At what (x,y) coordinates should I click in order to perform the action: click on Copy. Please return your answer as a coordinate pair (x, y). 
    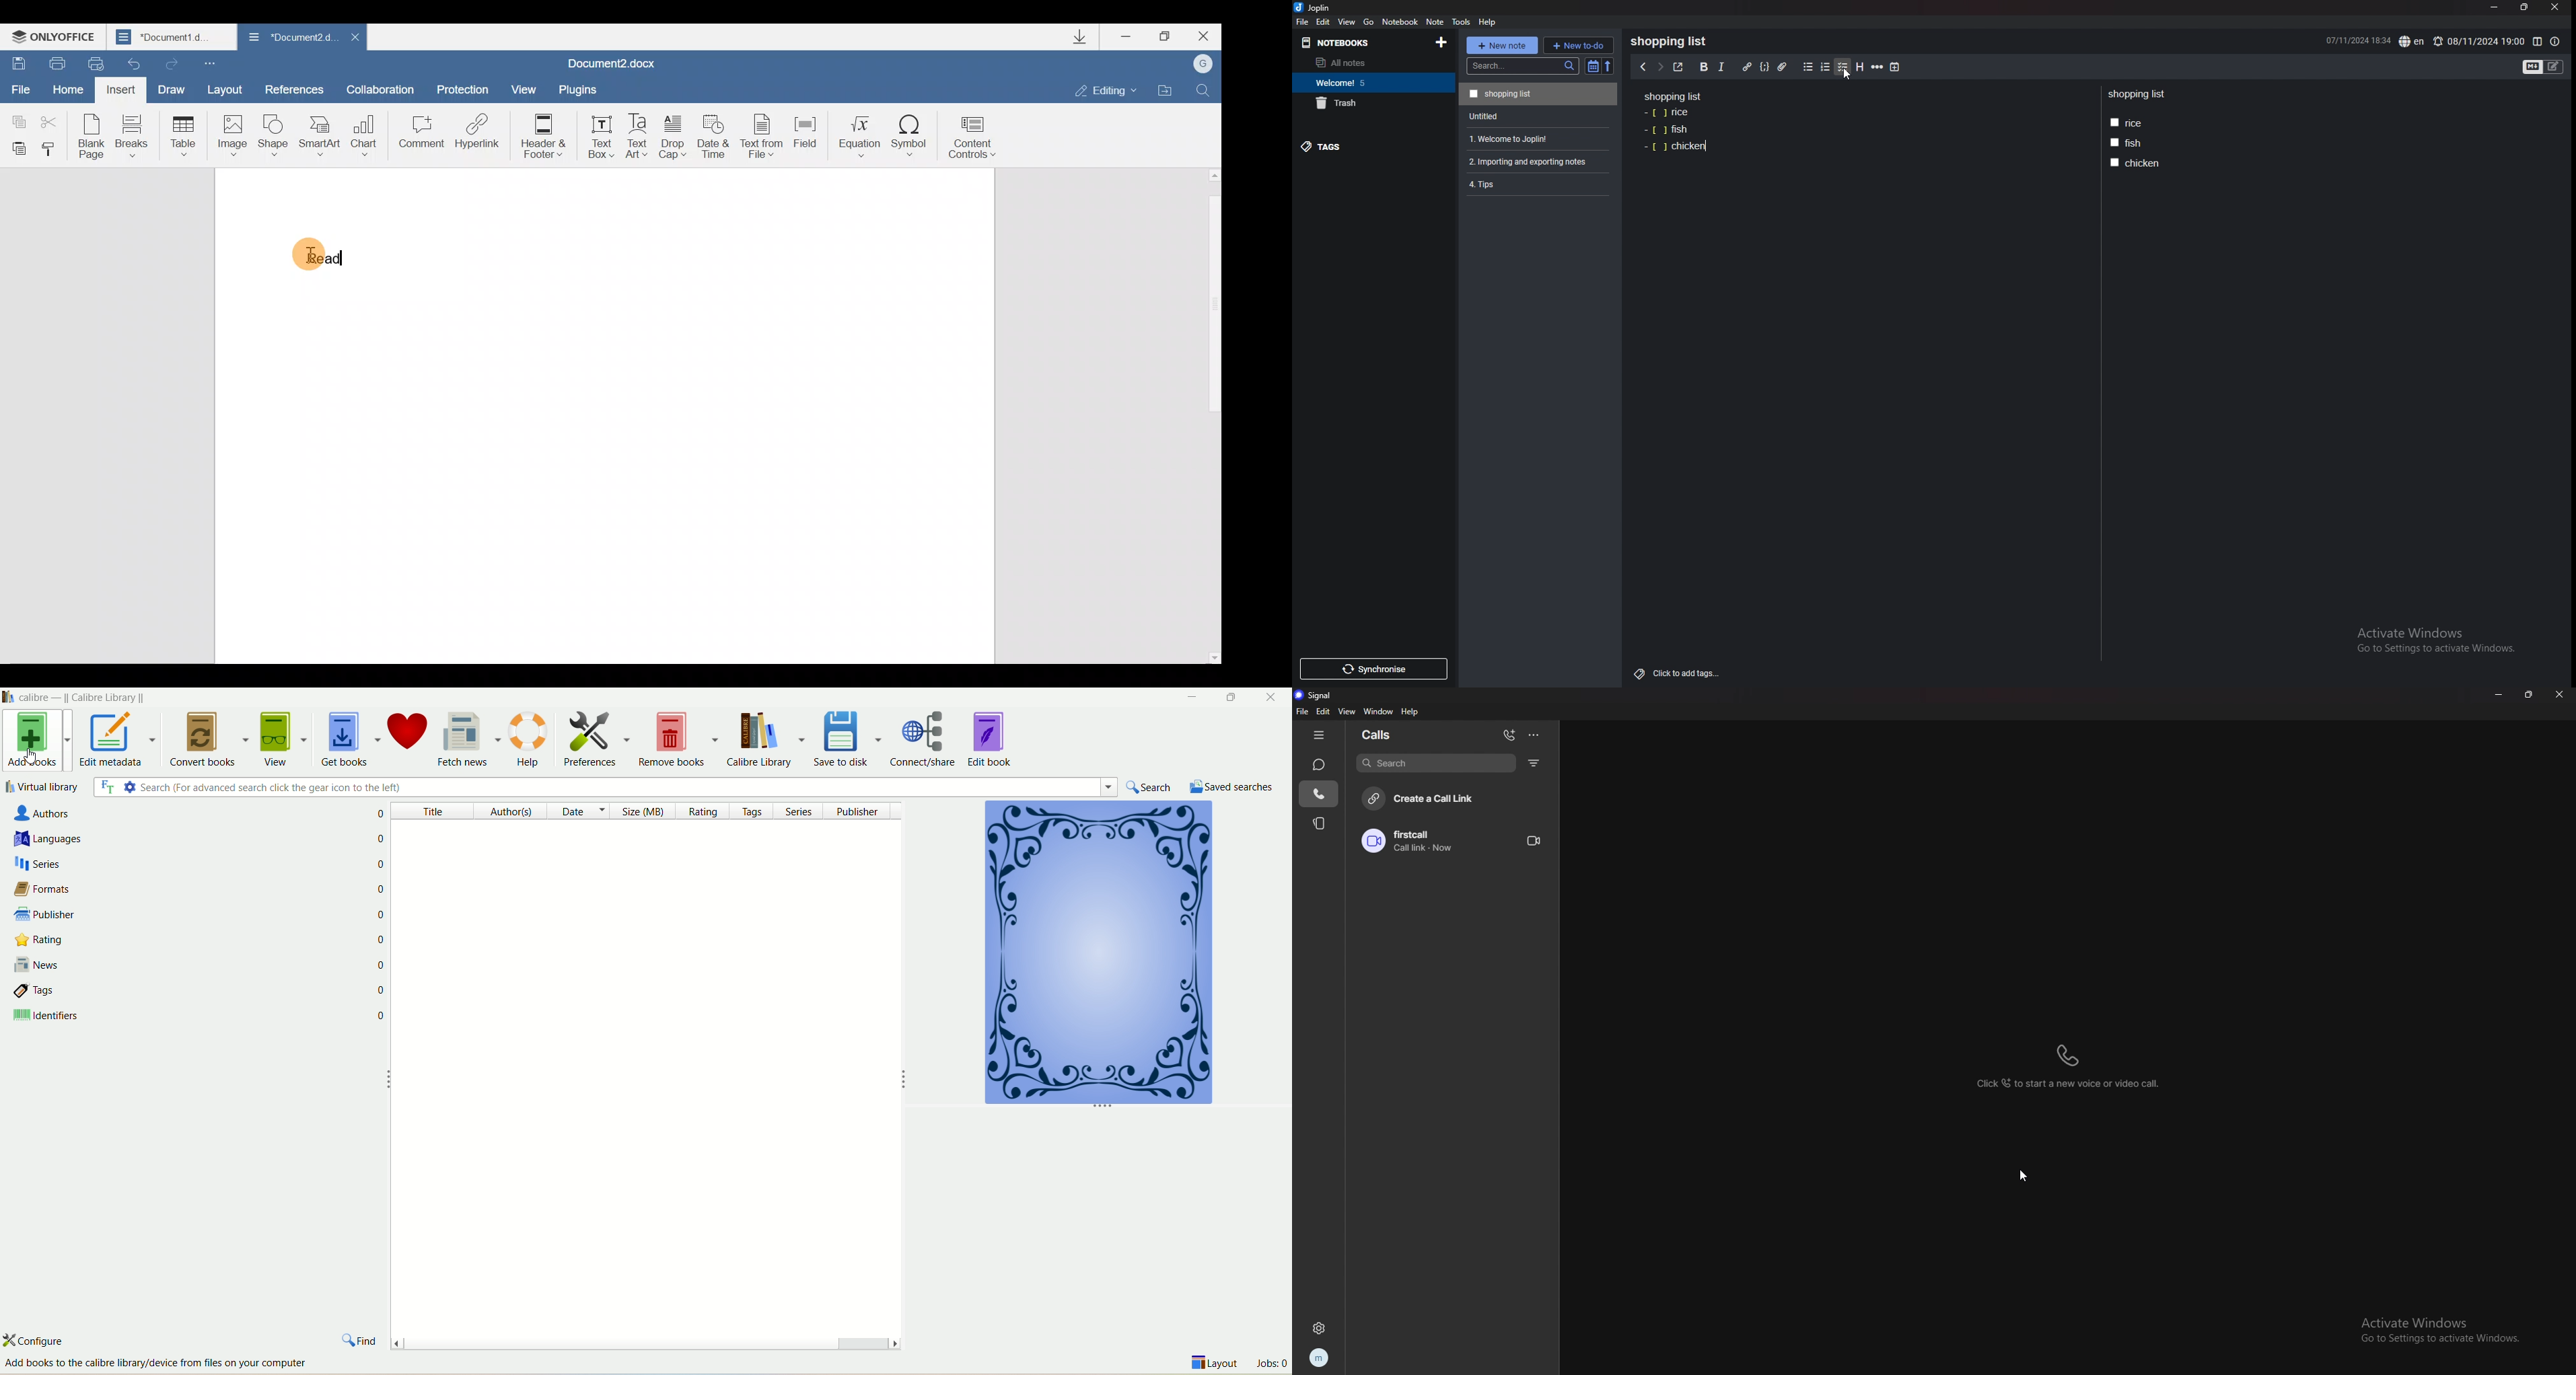
    Looking at the image, I should click on (17, 115).